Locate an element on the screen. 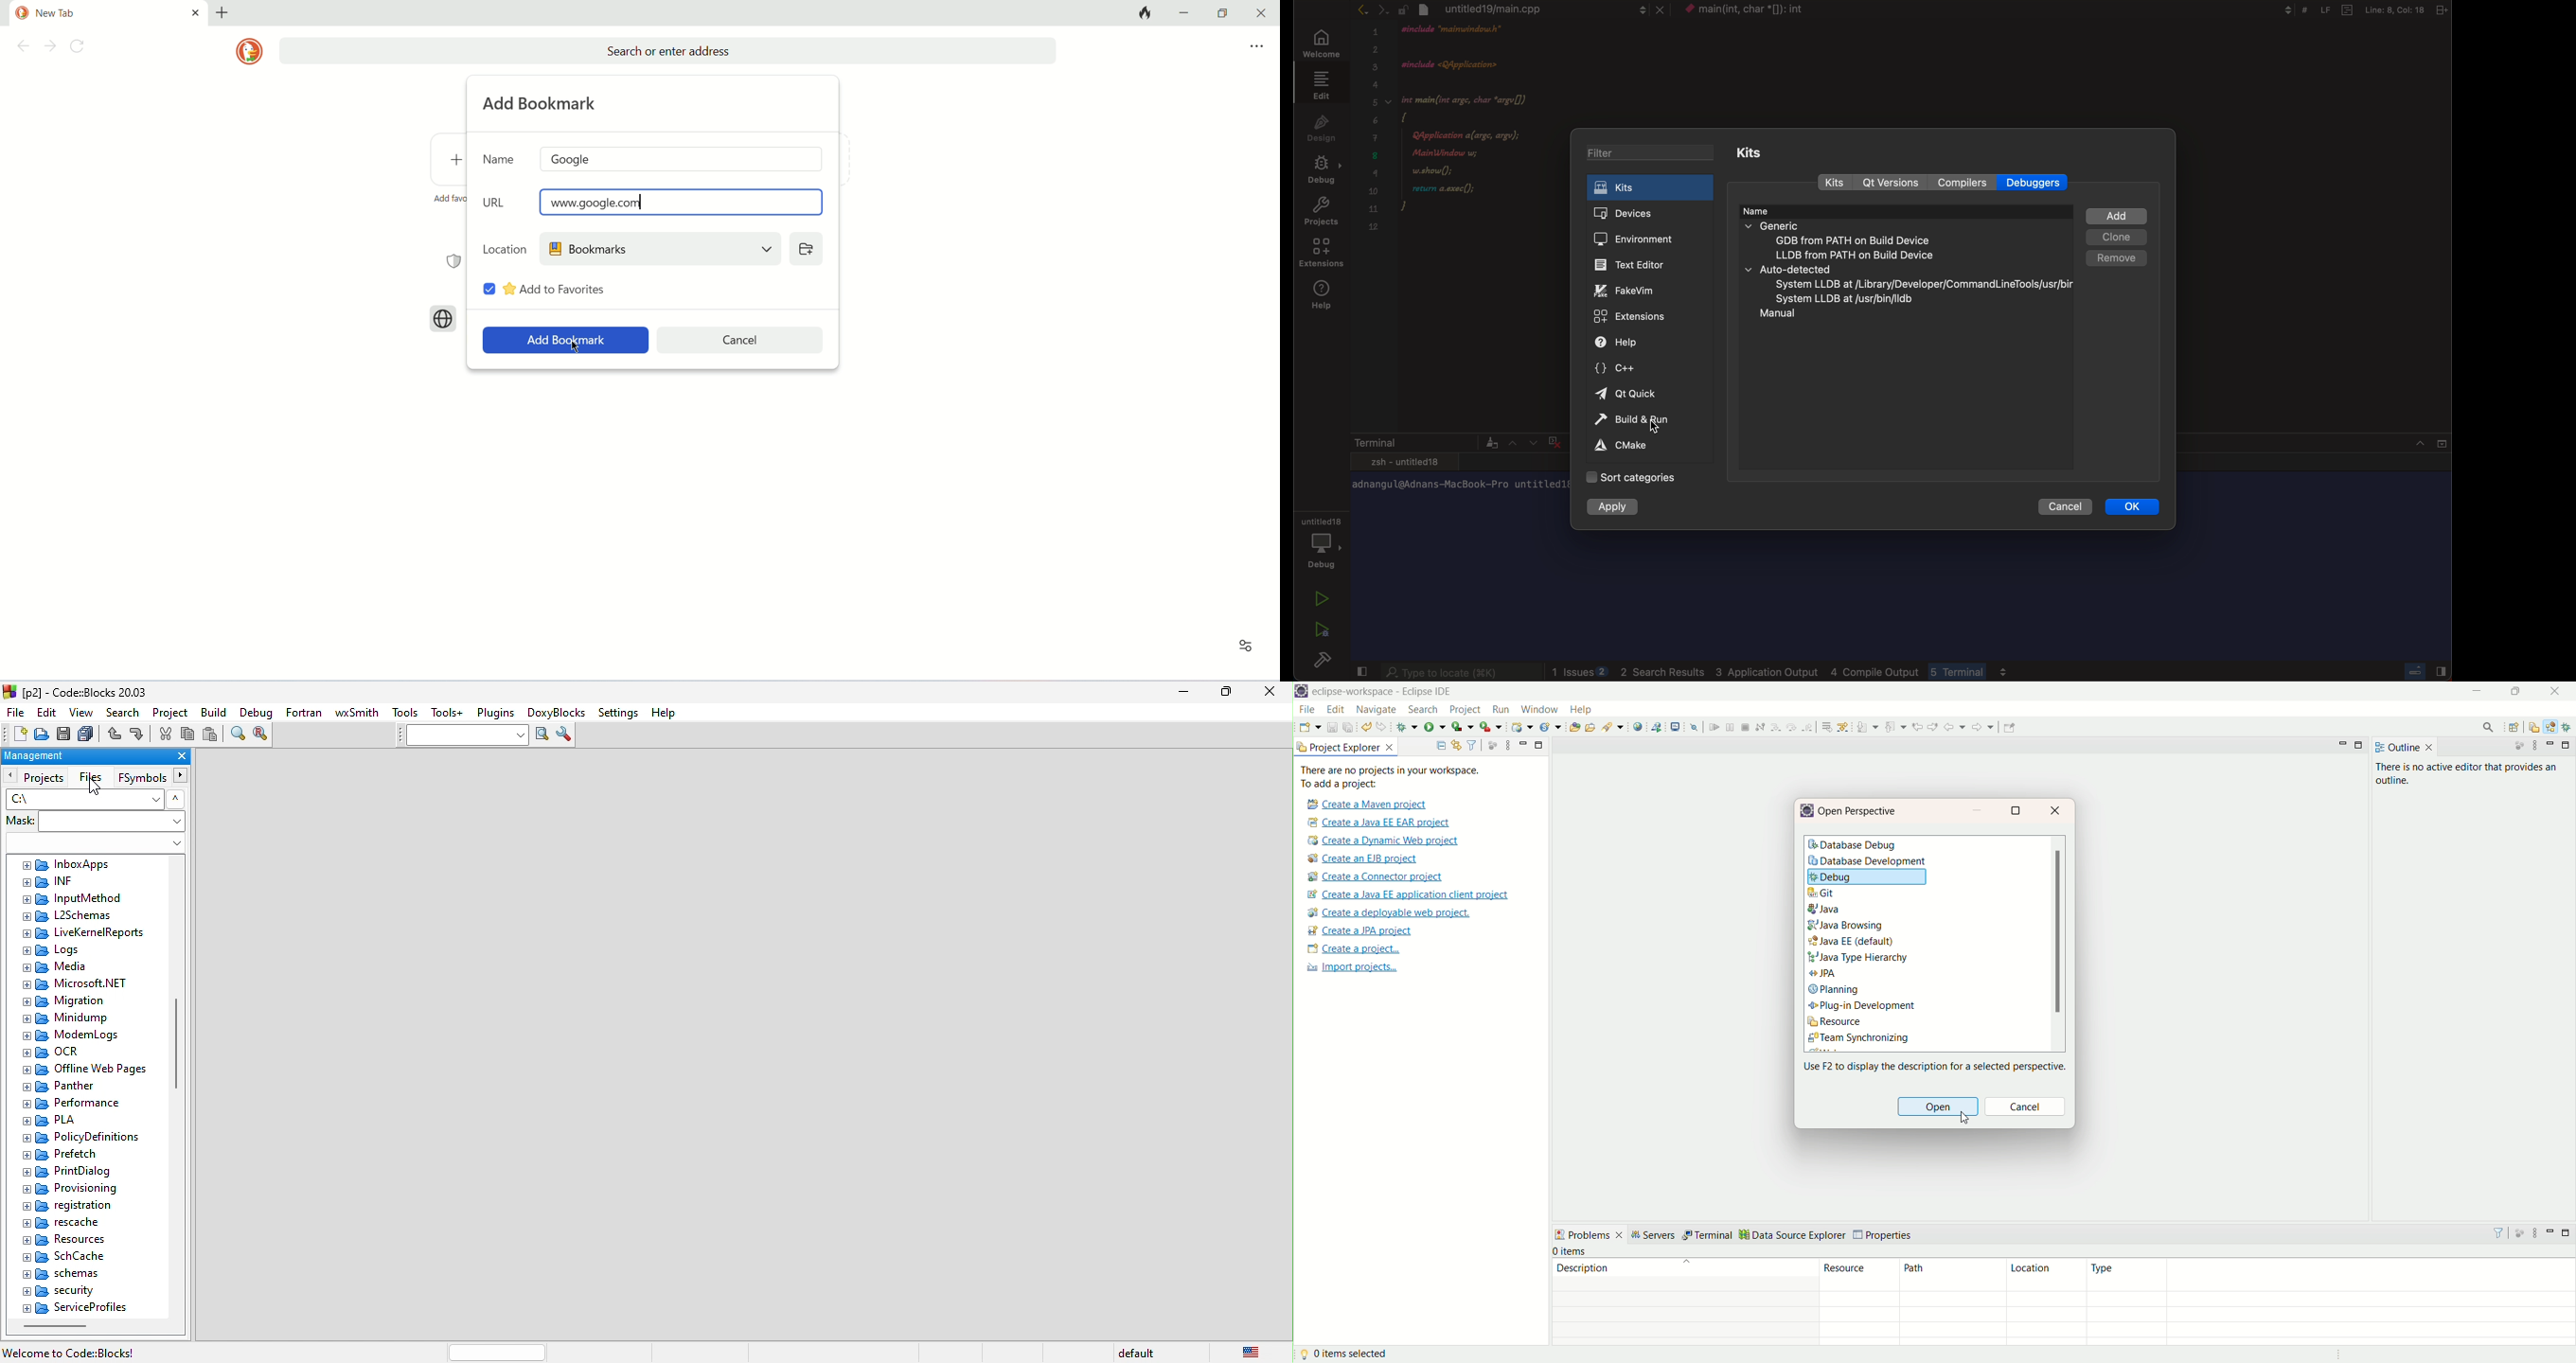 Image resolution: width=2576 pixels, height=1372 pixels. new is located at coordinates (15, 732).